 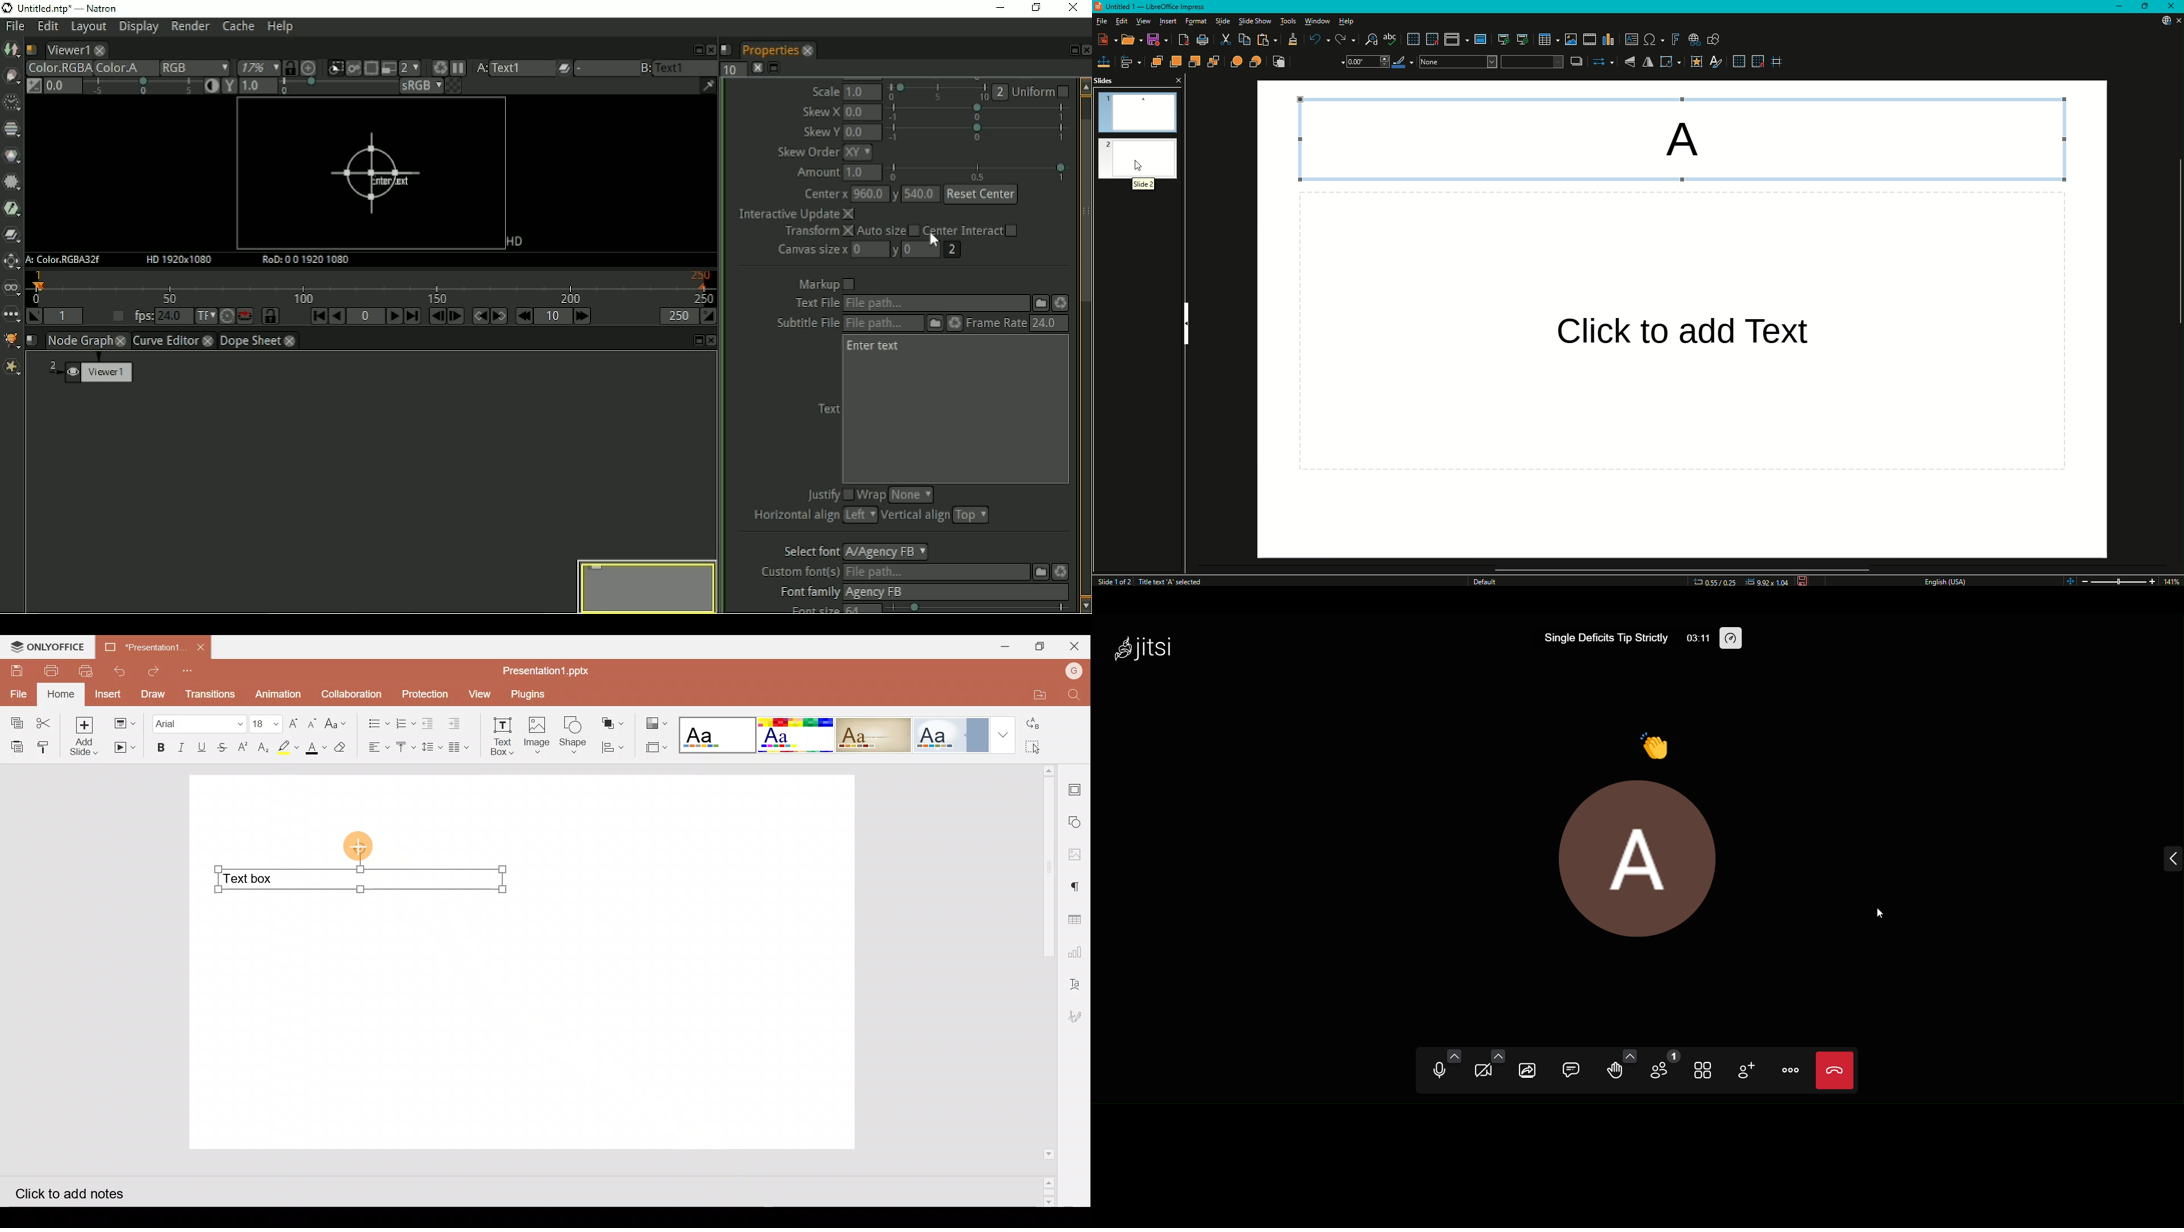 I want to click on Click to add notes, so click(x=79, y=1193).